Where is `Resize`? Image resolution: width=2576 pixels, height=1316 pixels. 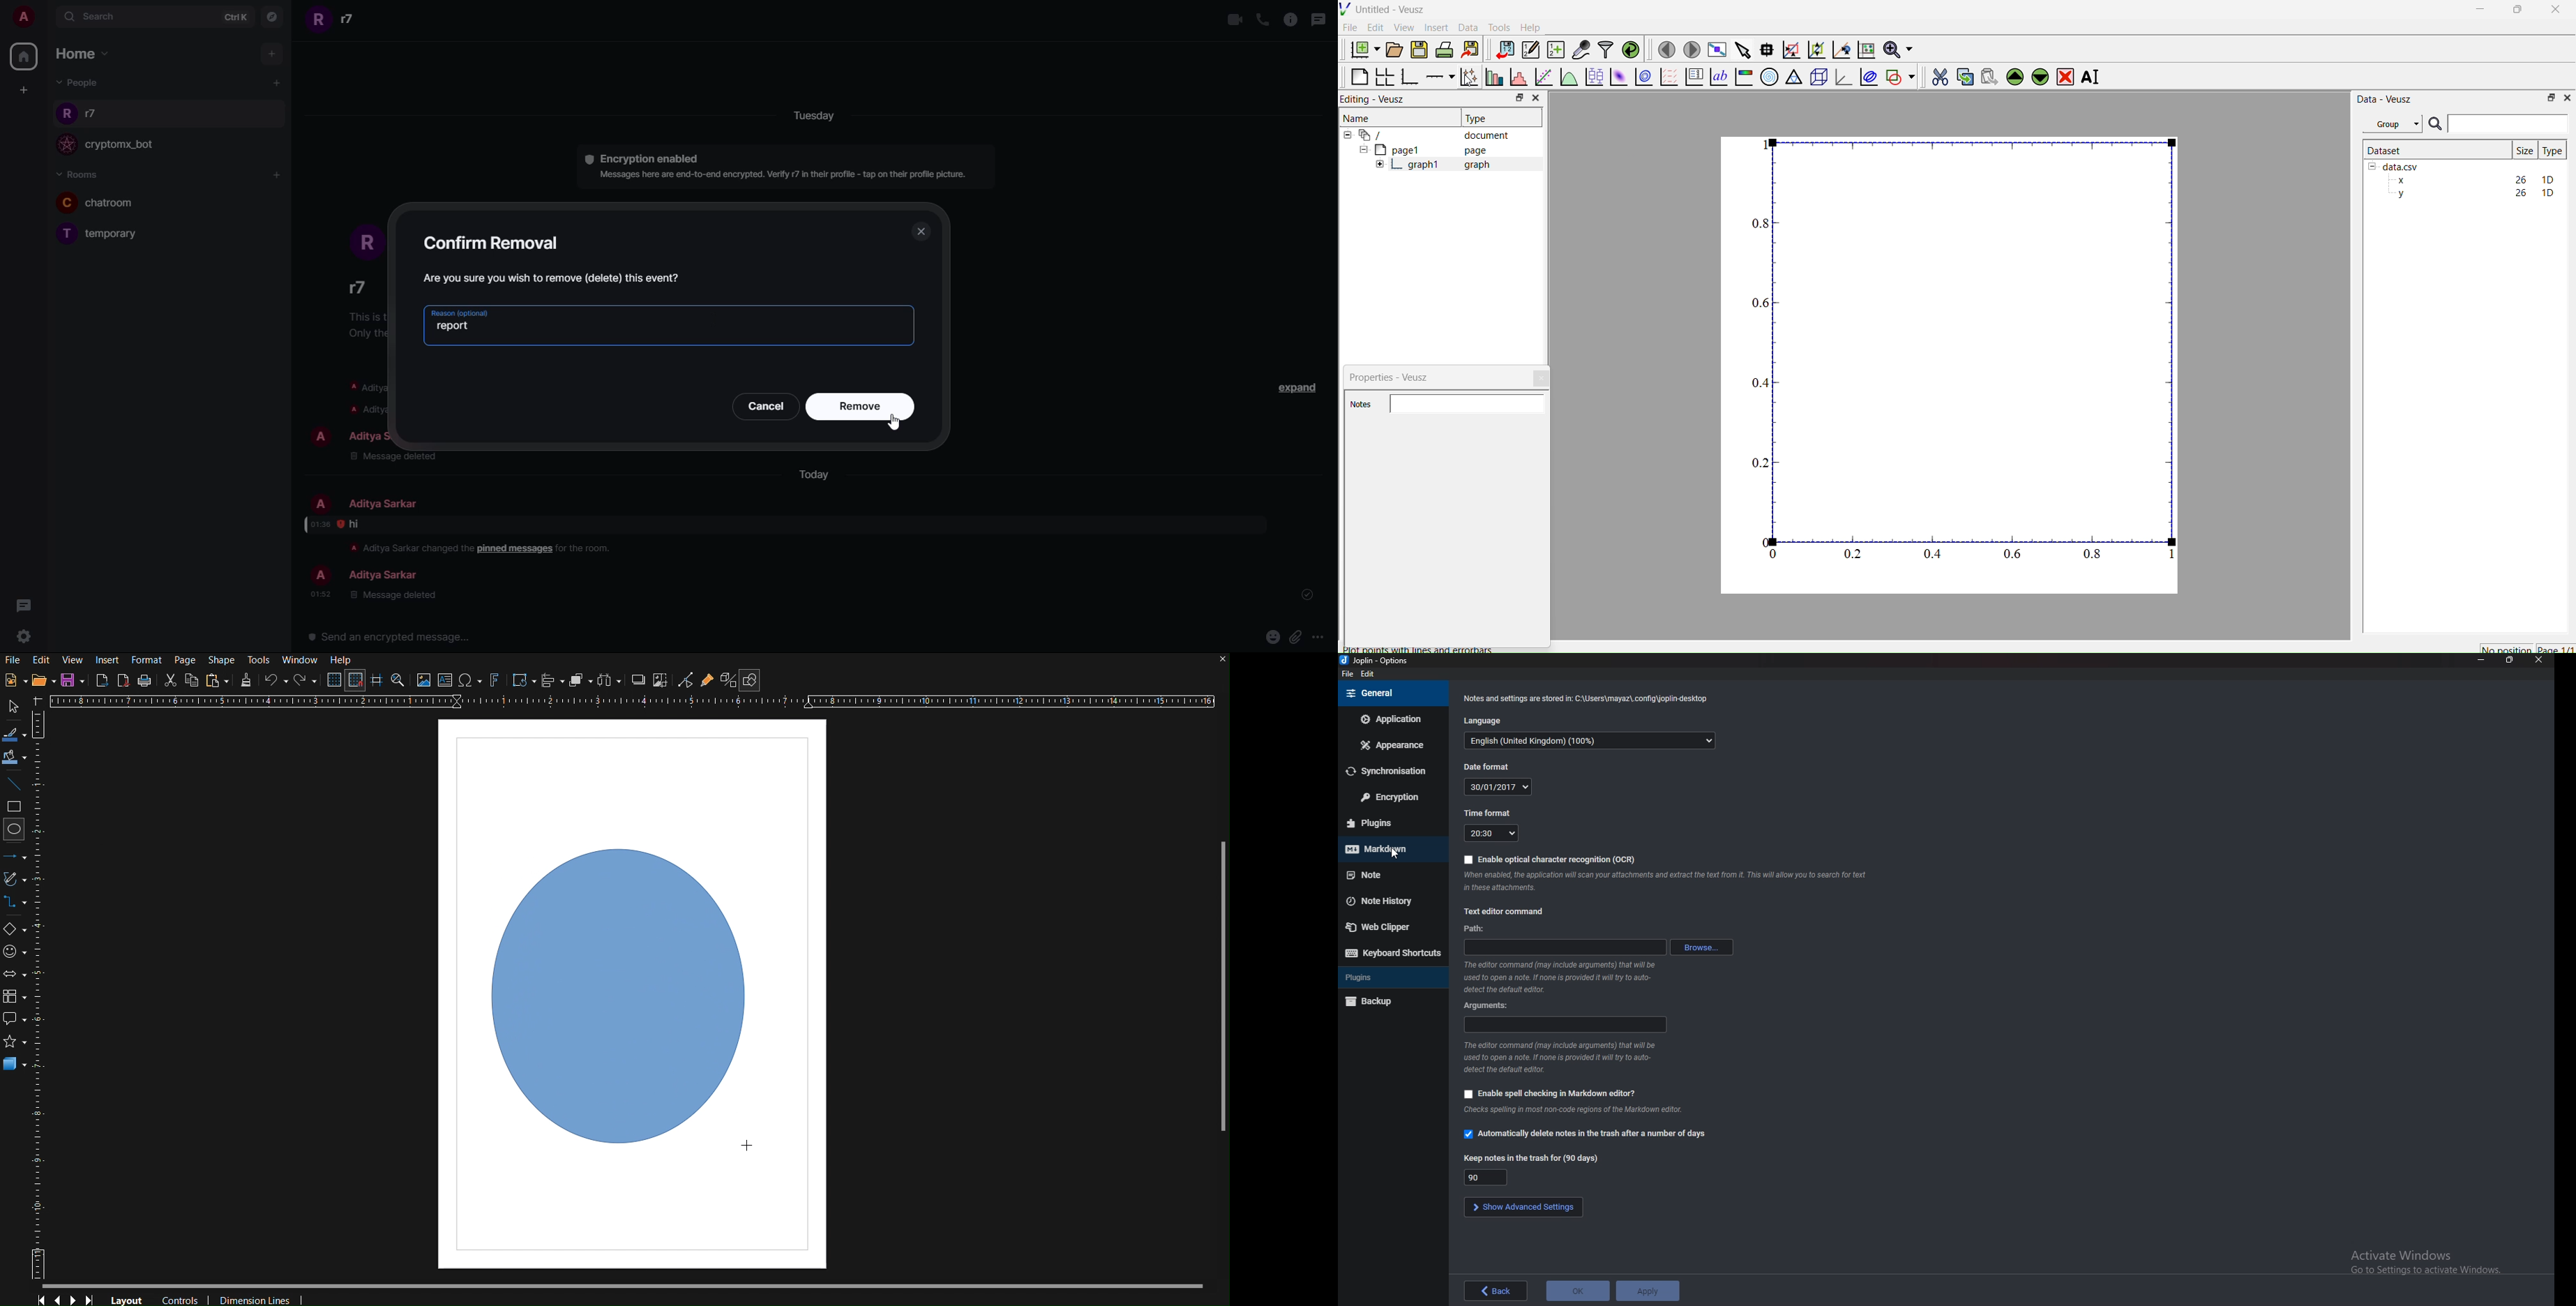
Resize is located at coordinates (2511, 659).